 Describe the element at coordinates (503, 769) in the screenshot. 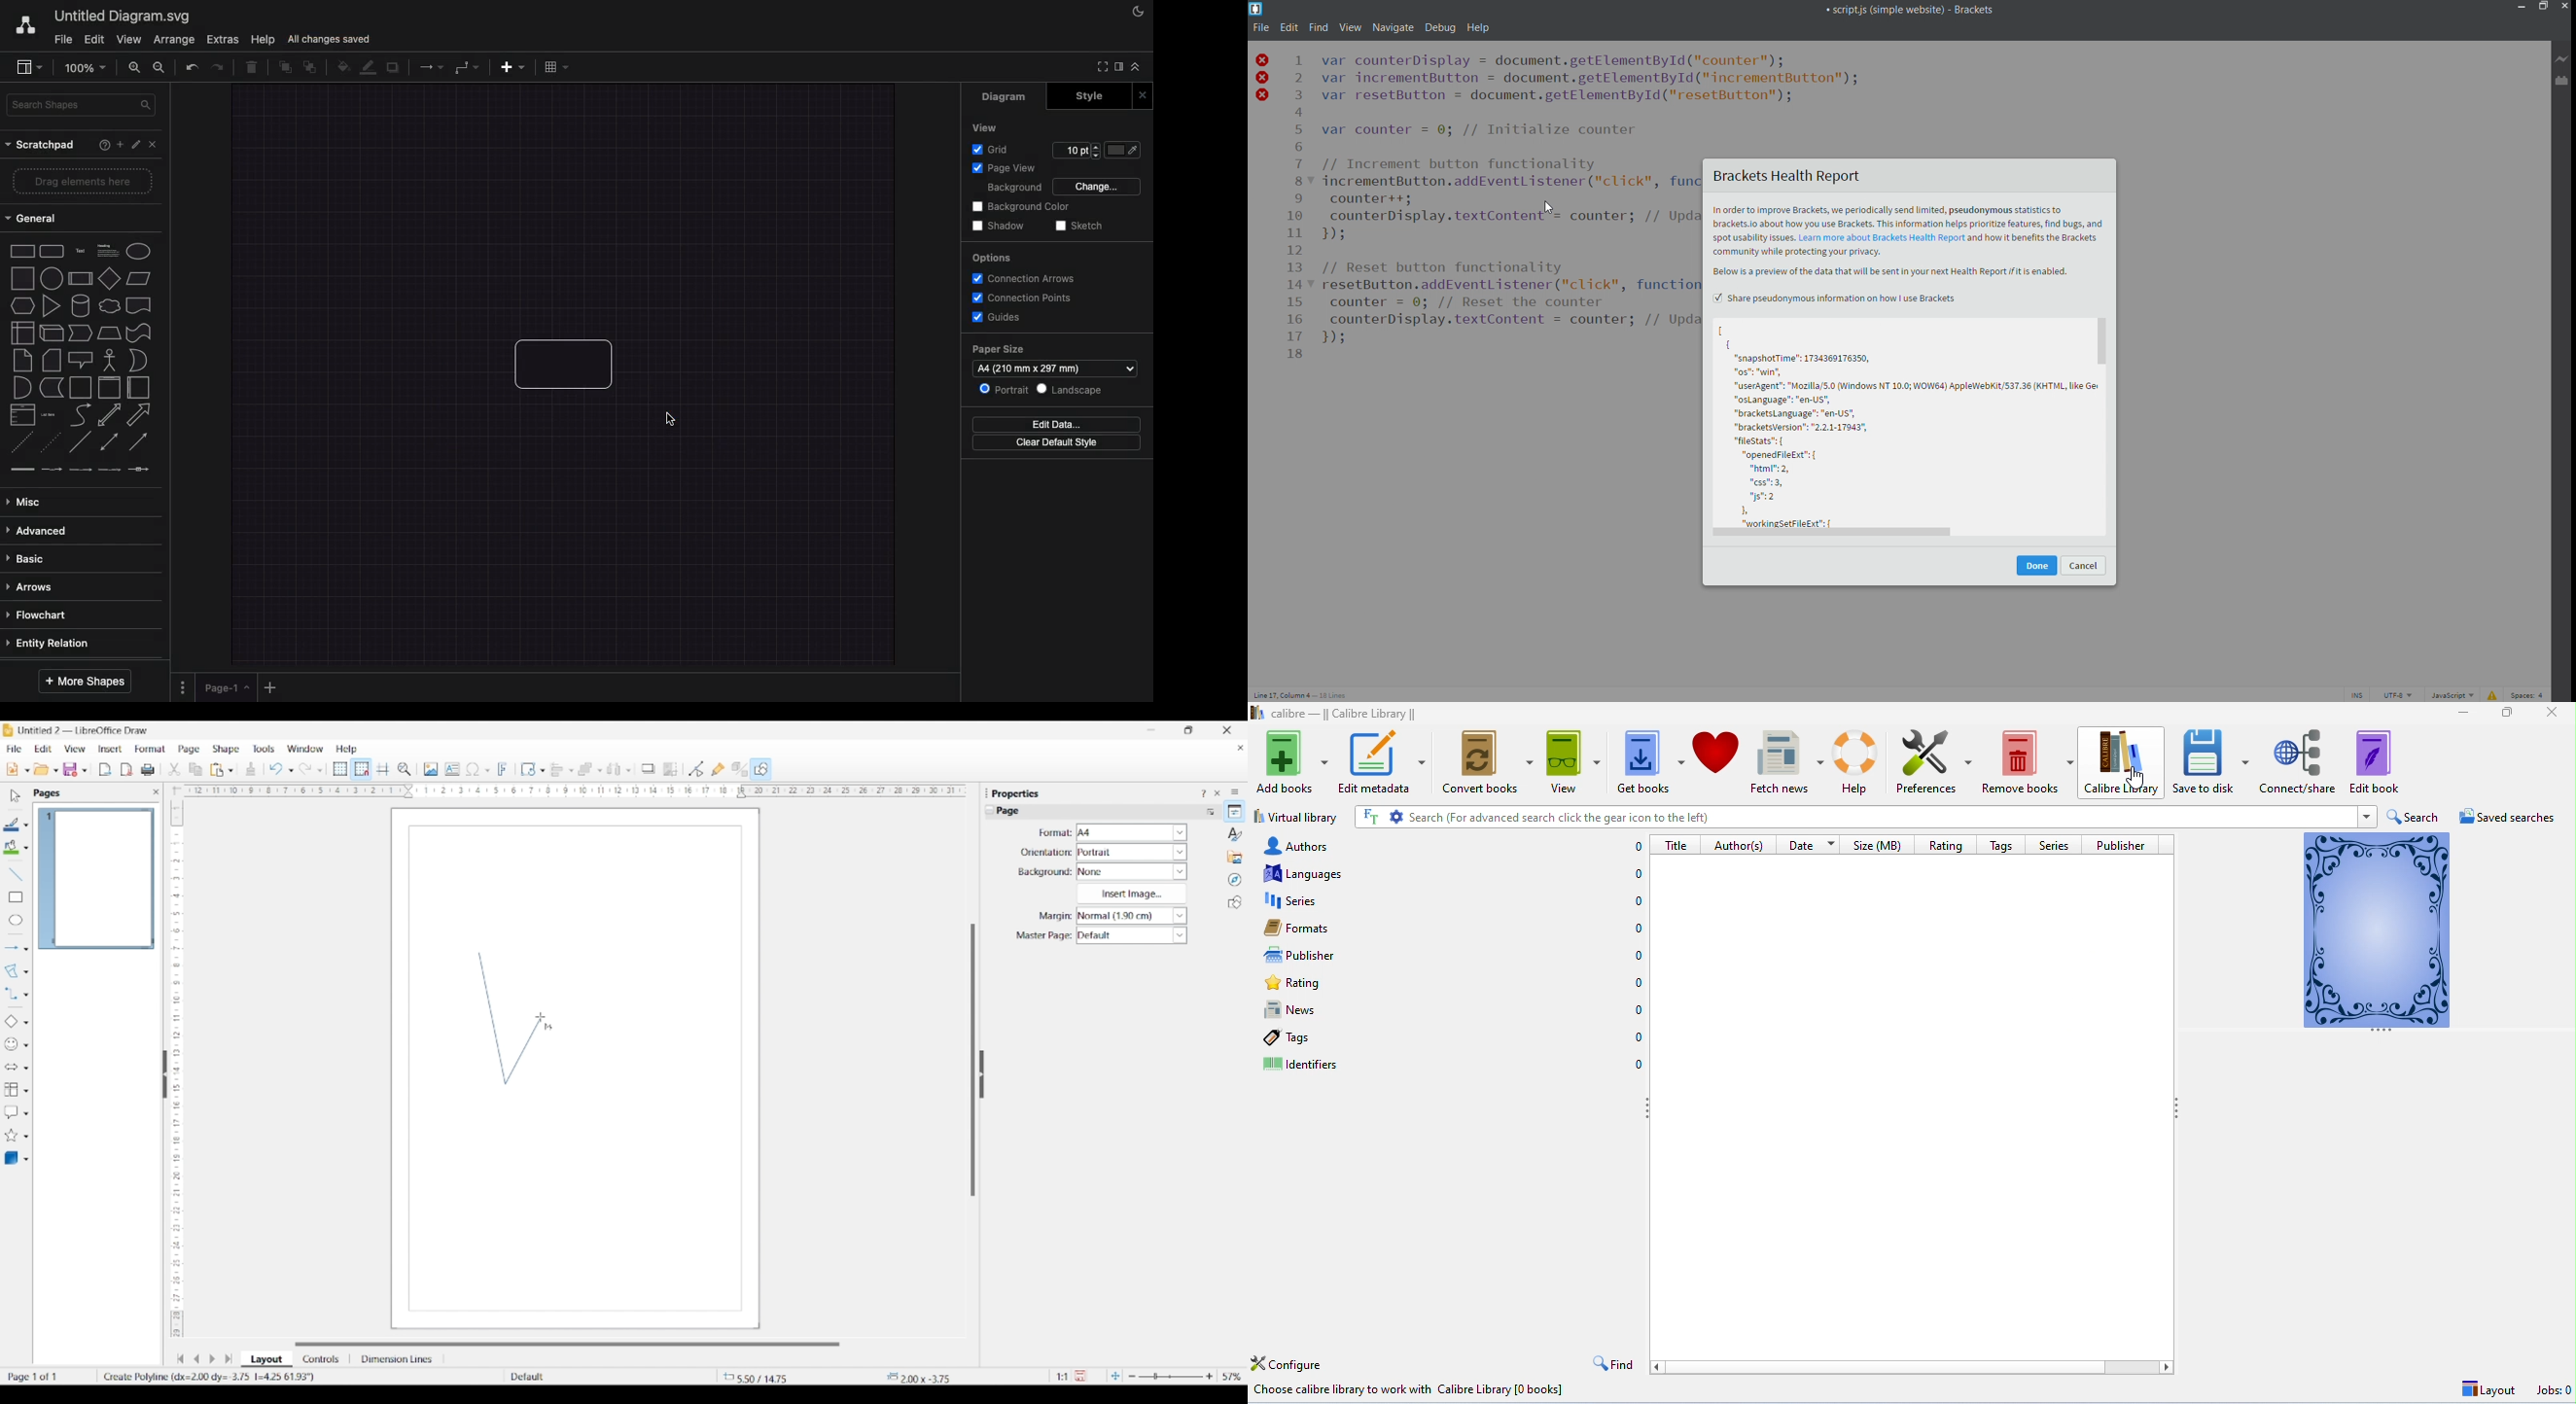

I see `Insert fontwork text` at that location.